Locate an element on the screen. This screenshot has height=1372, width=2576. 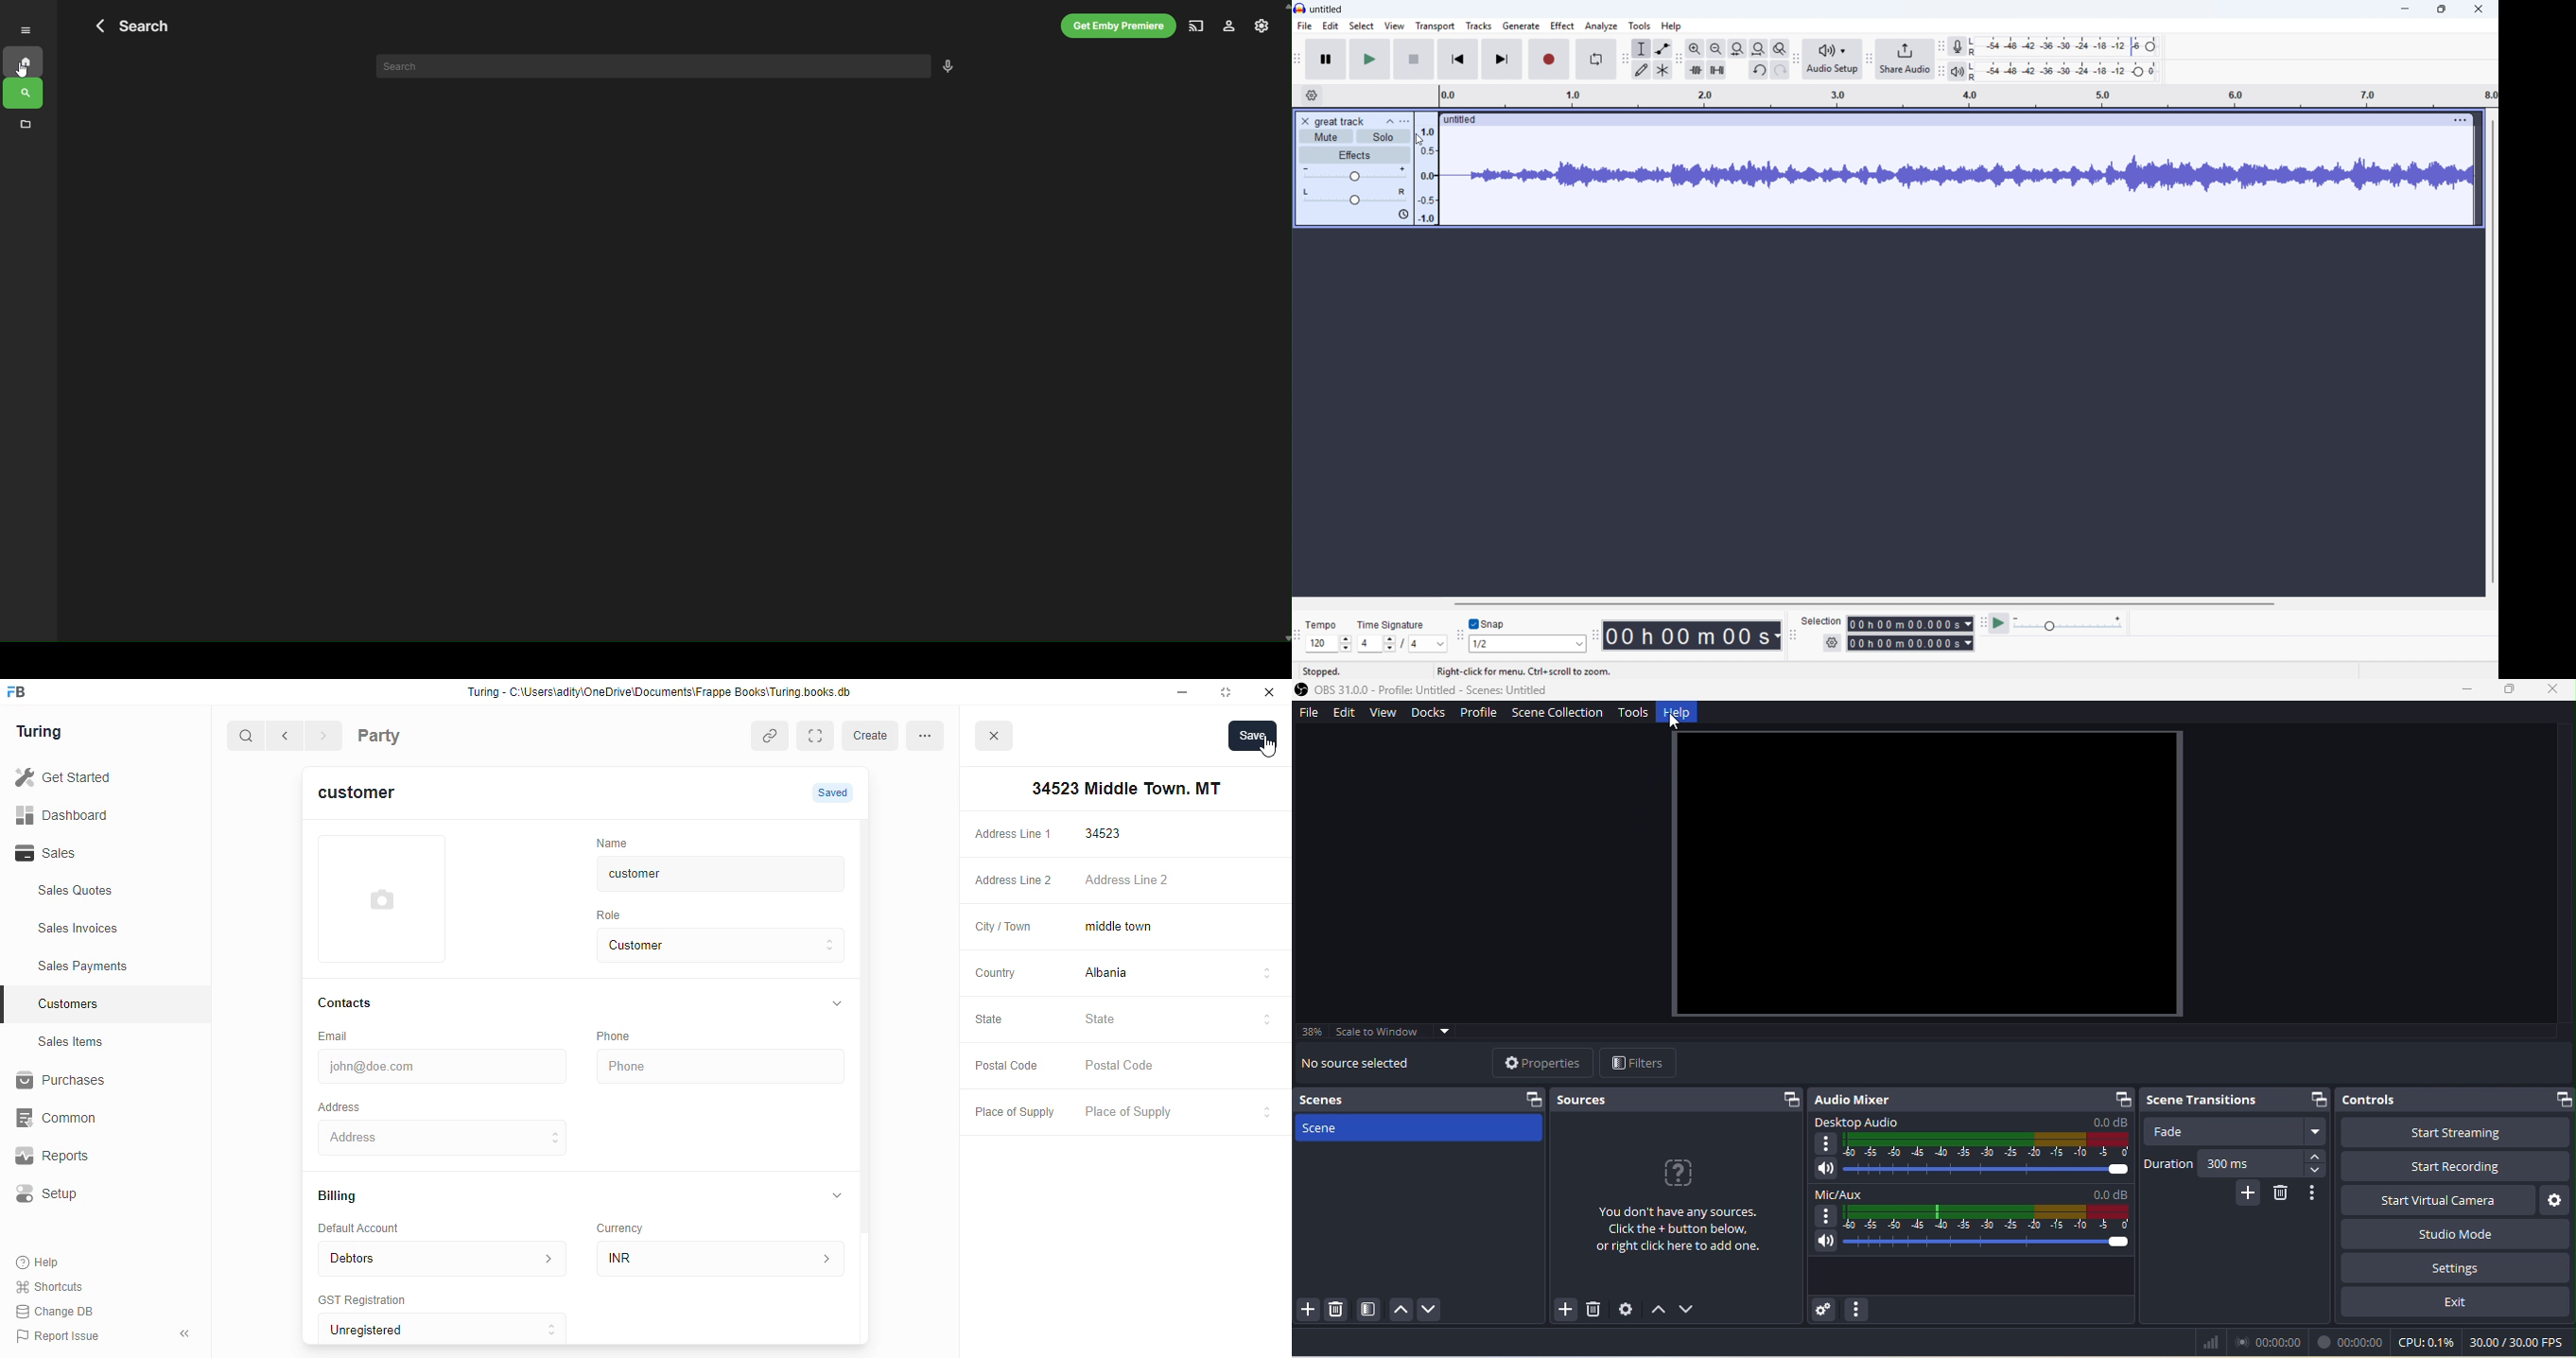
collpase is located at coordinates (184, 1333).